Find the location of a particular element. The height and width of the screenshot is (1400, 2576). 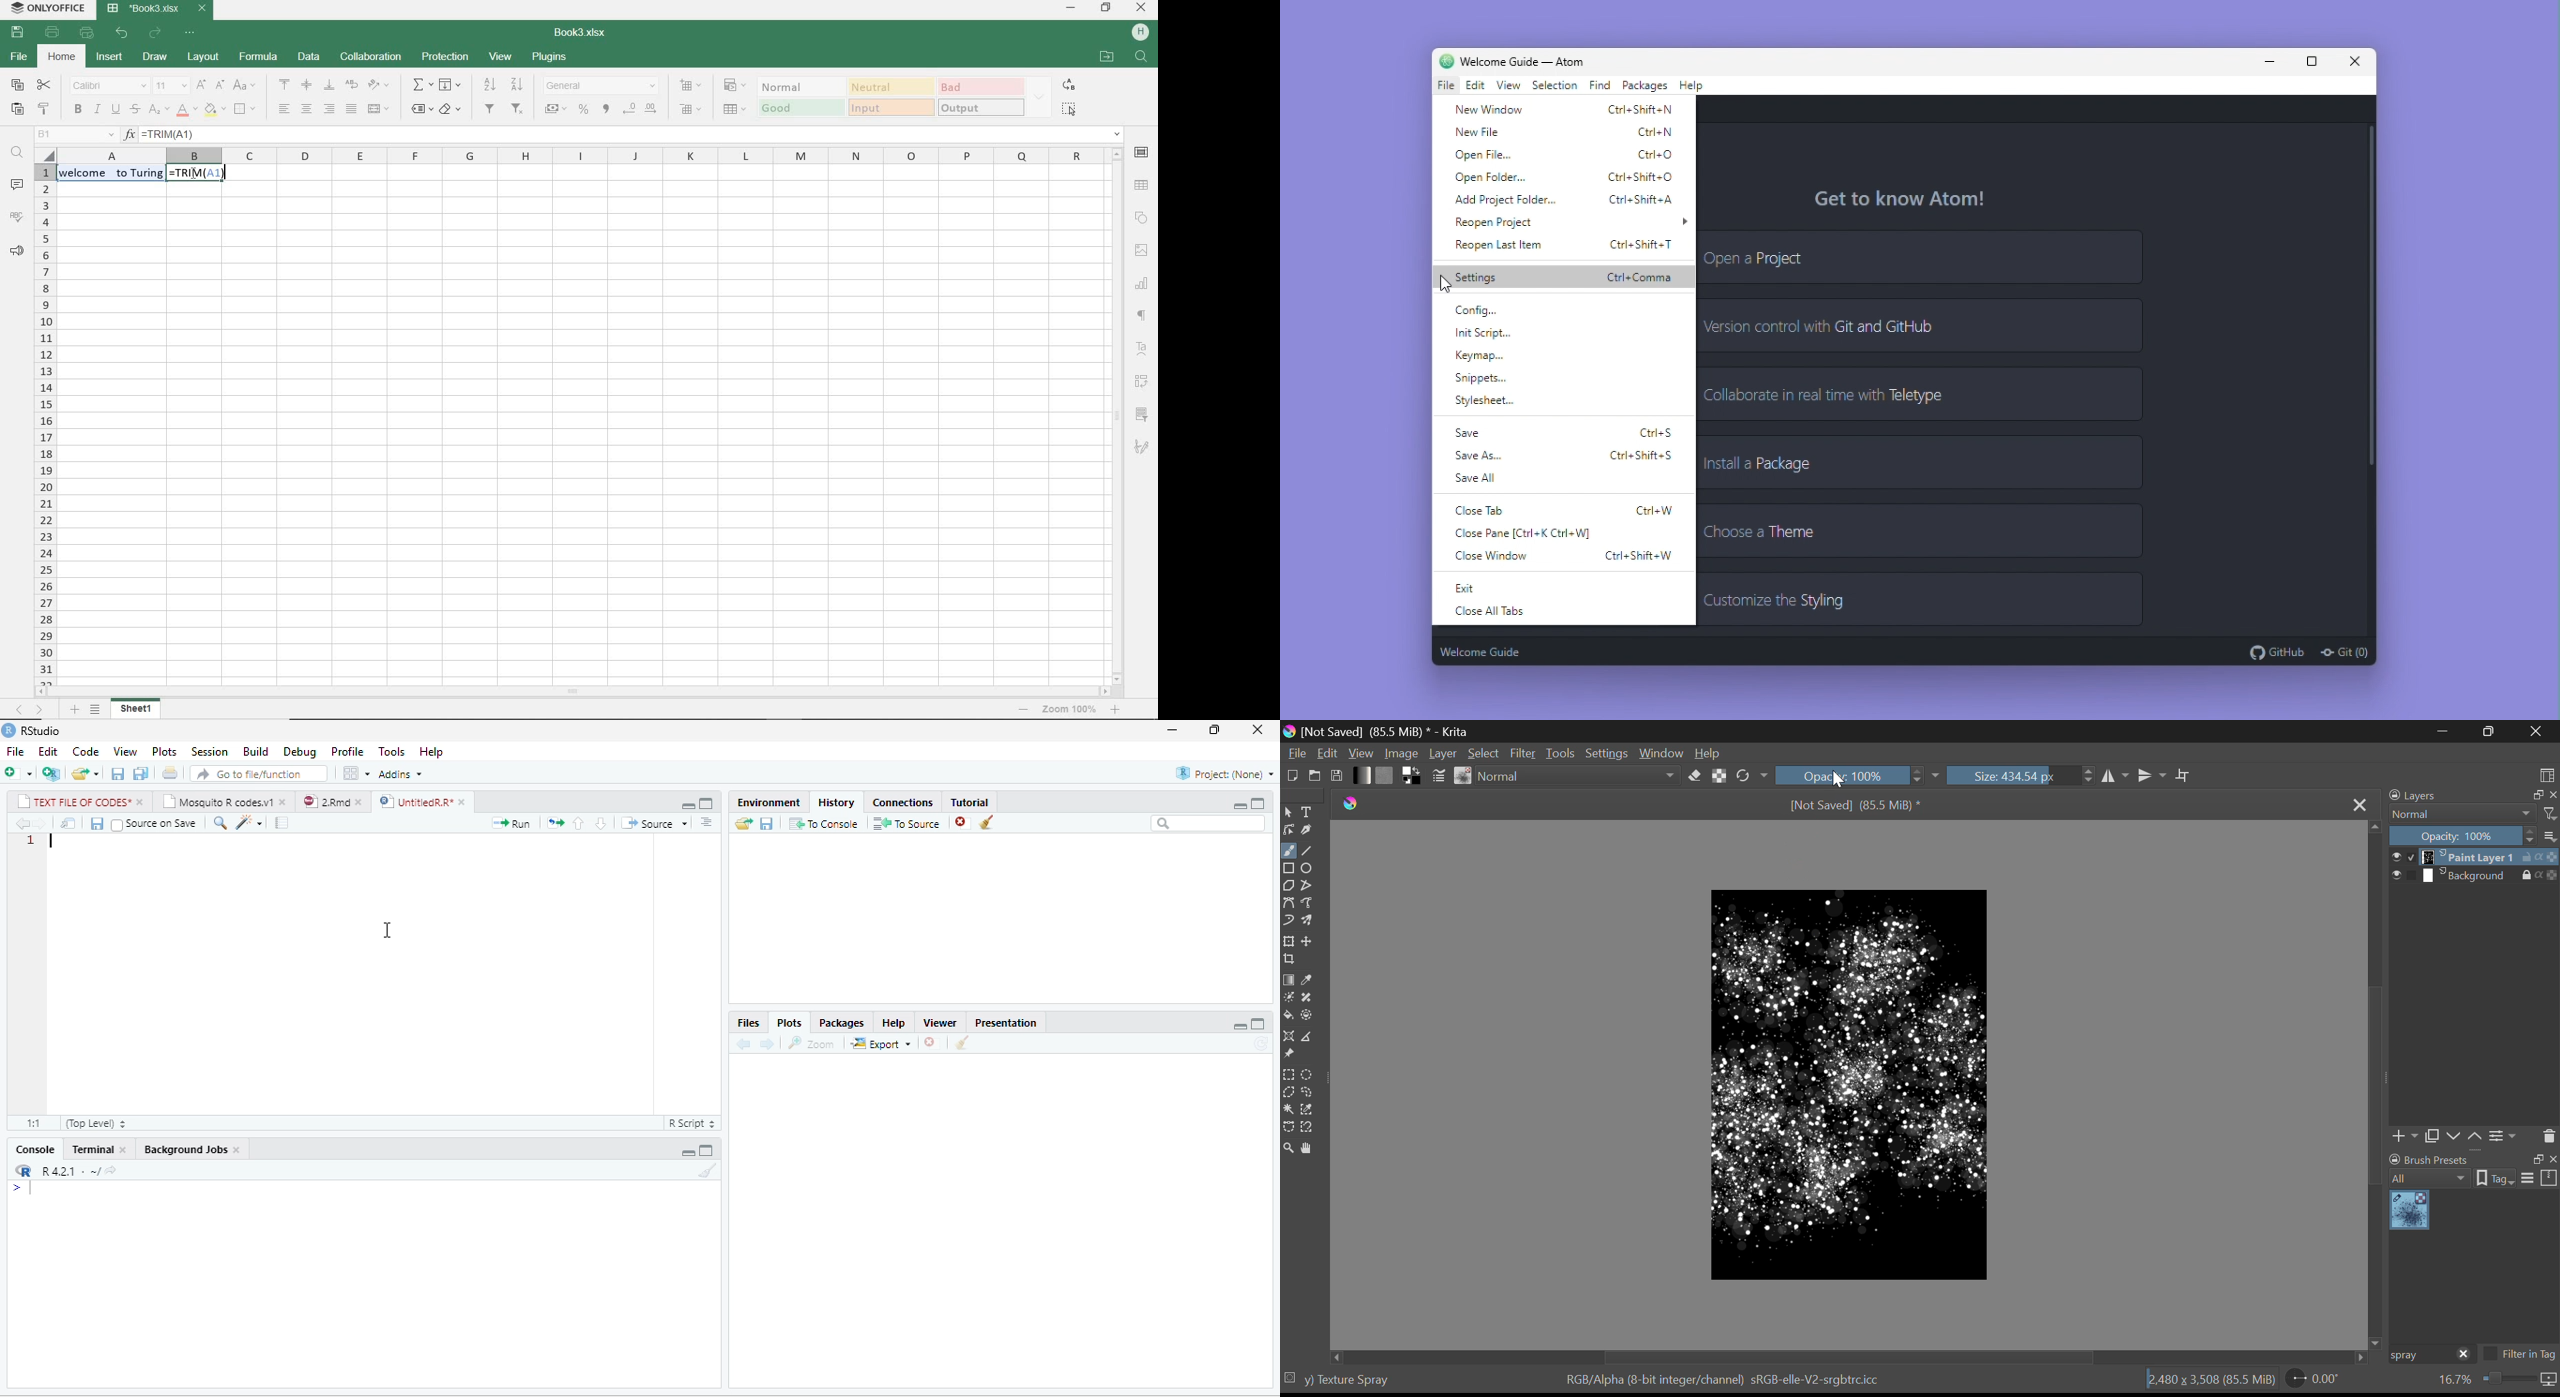

forward is located at coordinates (41, 823).